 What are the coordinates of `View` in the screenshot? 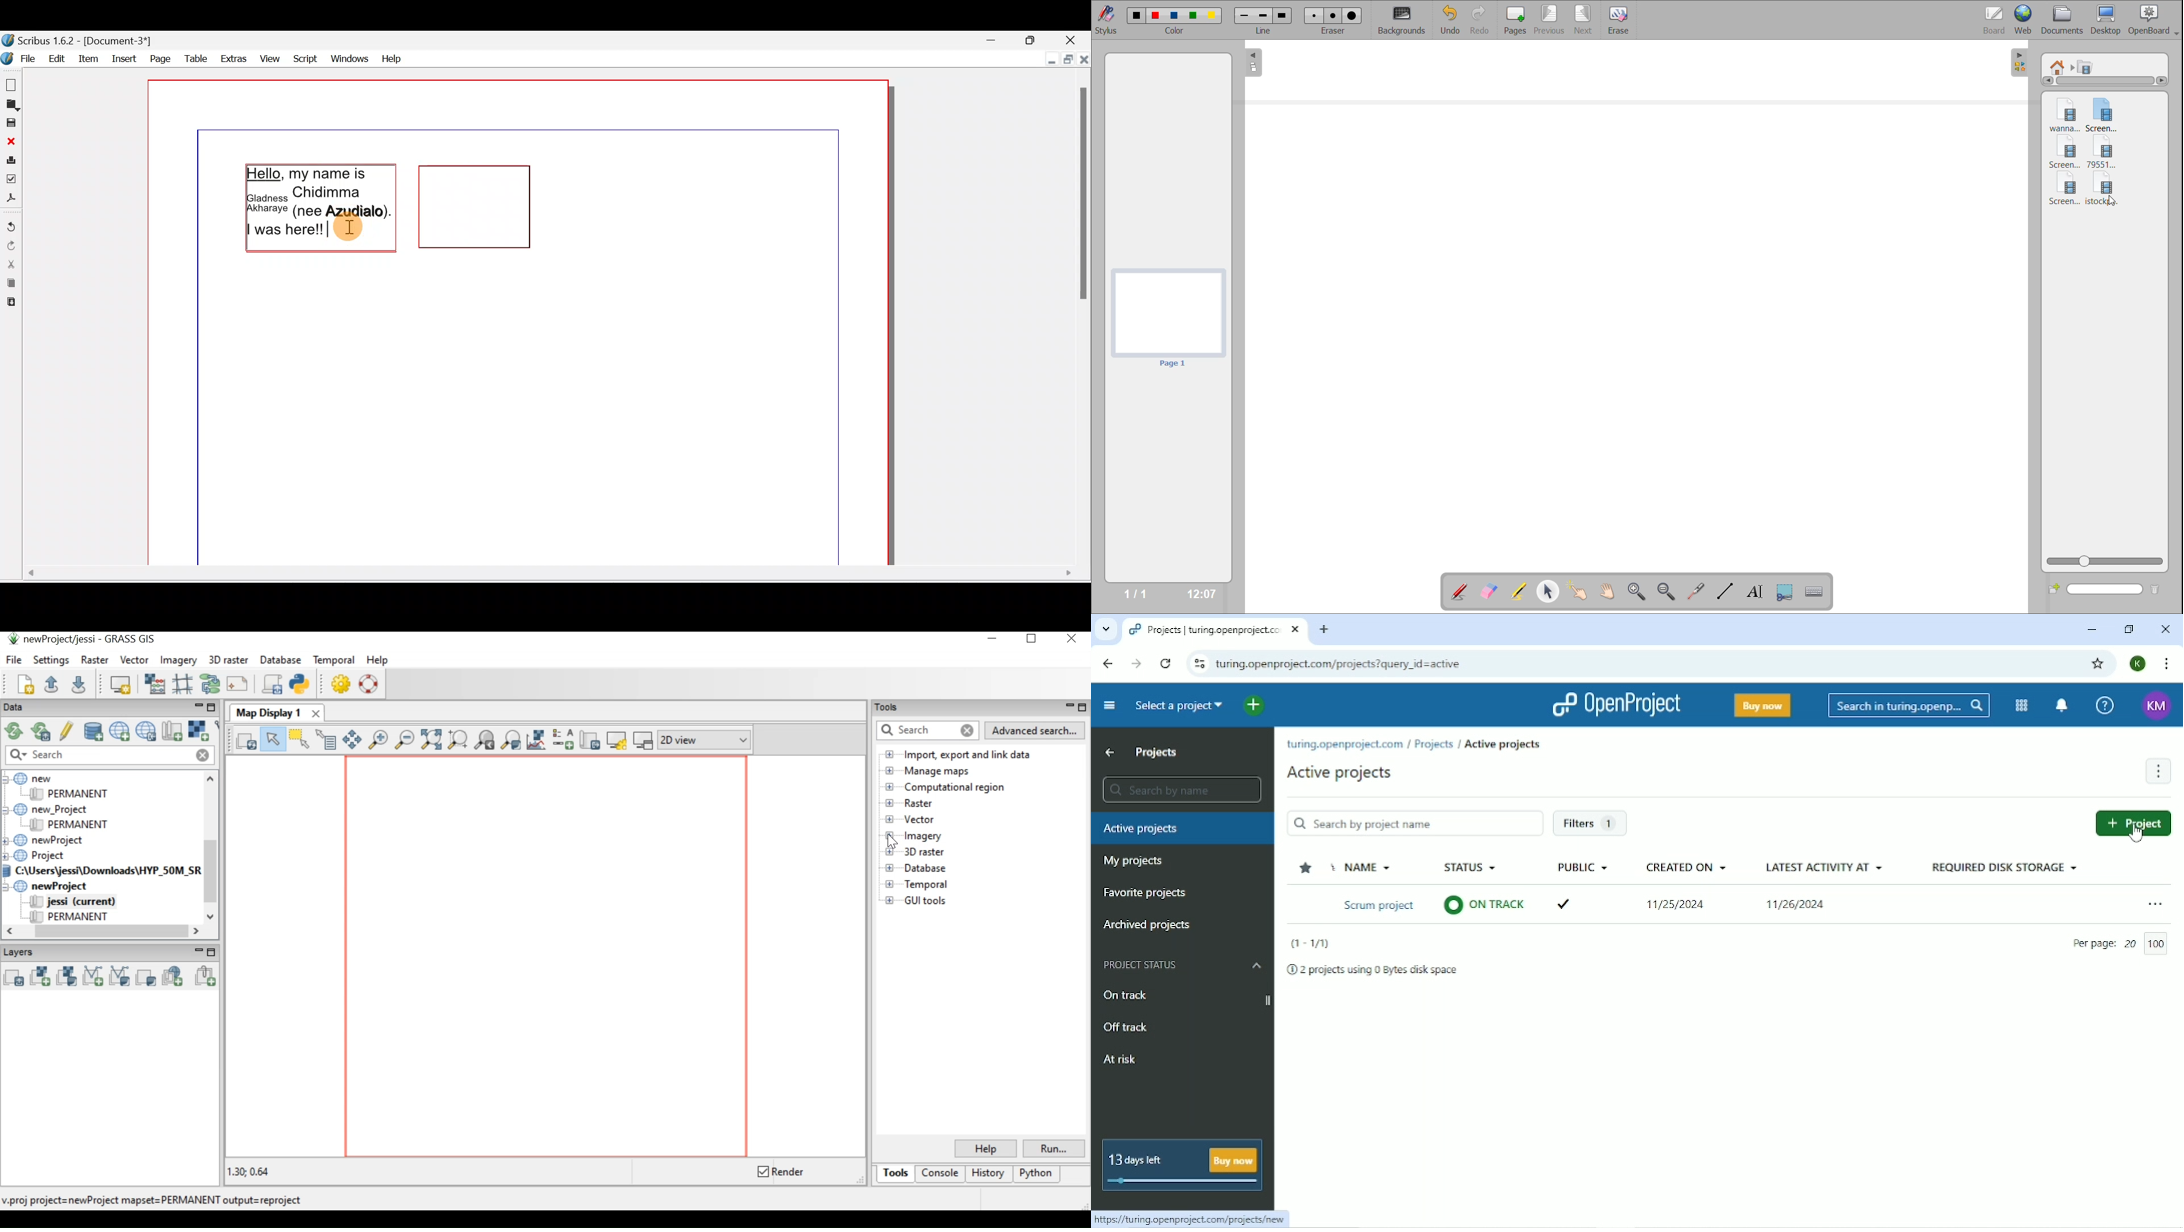 It's located at (271, 57).